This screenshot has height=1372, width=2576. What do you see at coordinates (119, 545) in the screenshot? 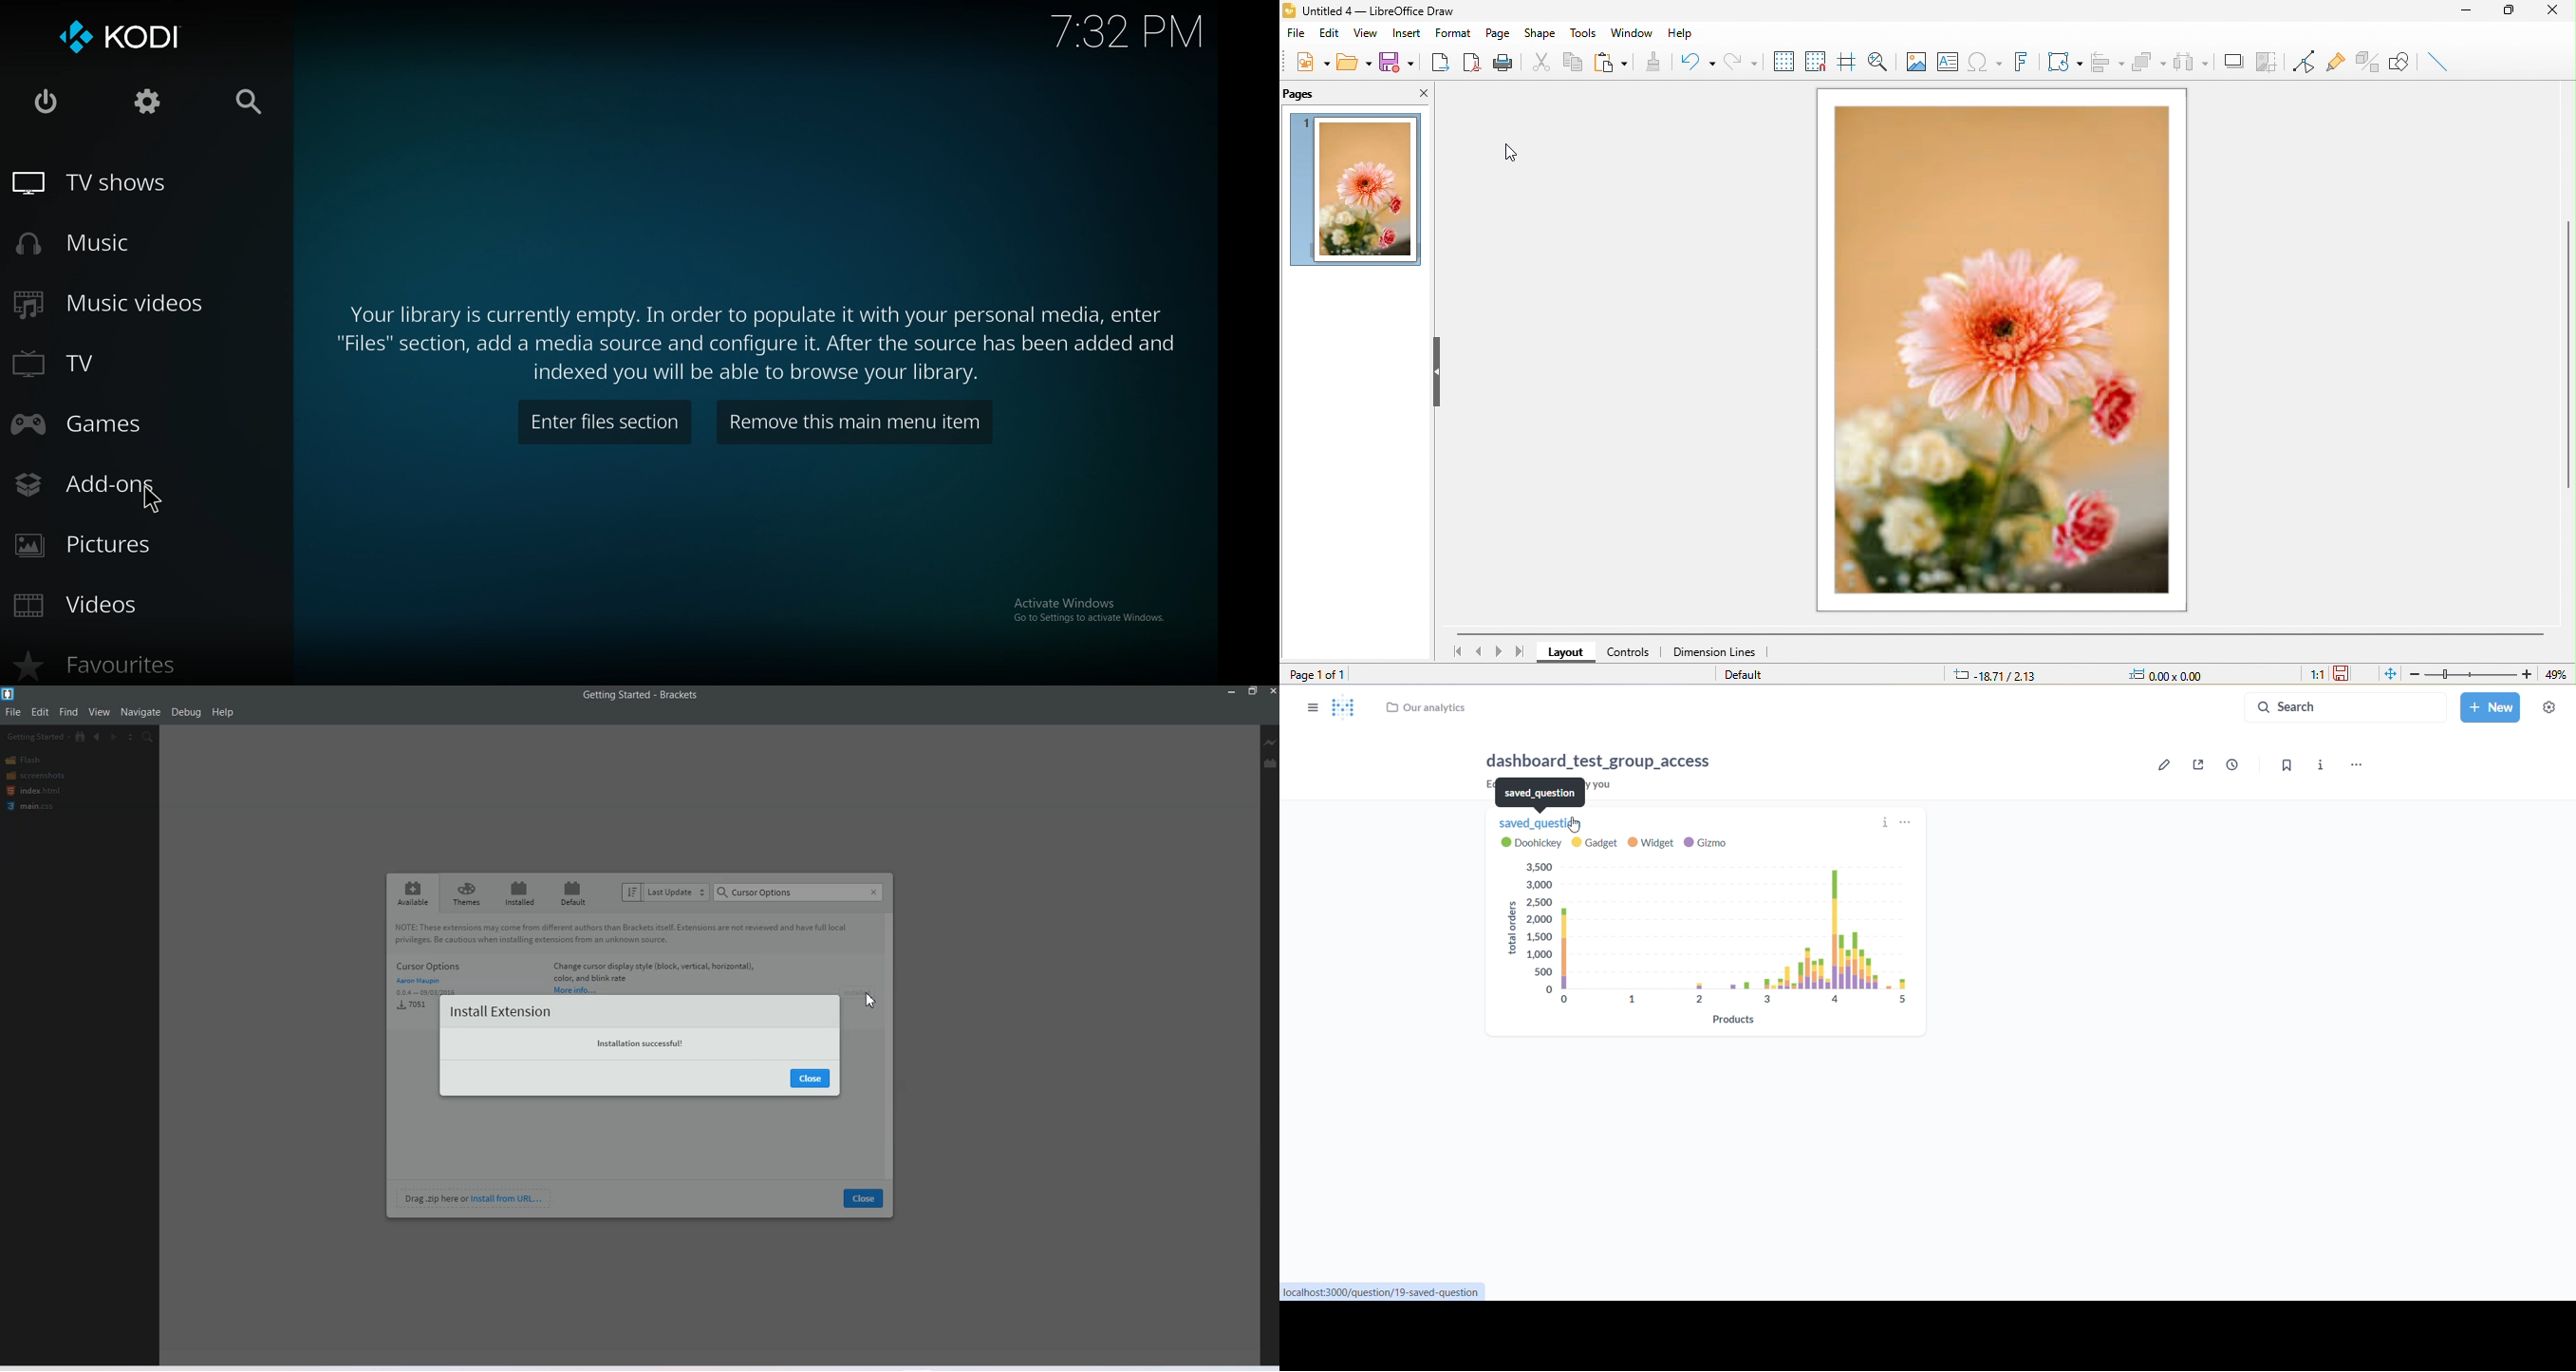
I see `pictures` at bounding box center [119, 545].